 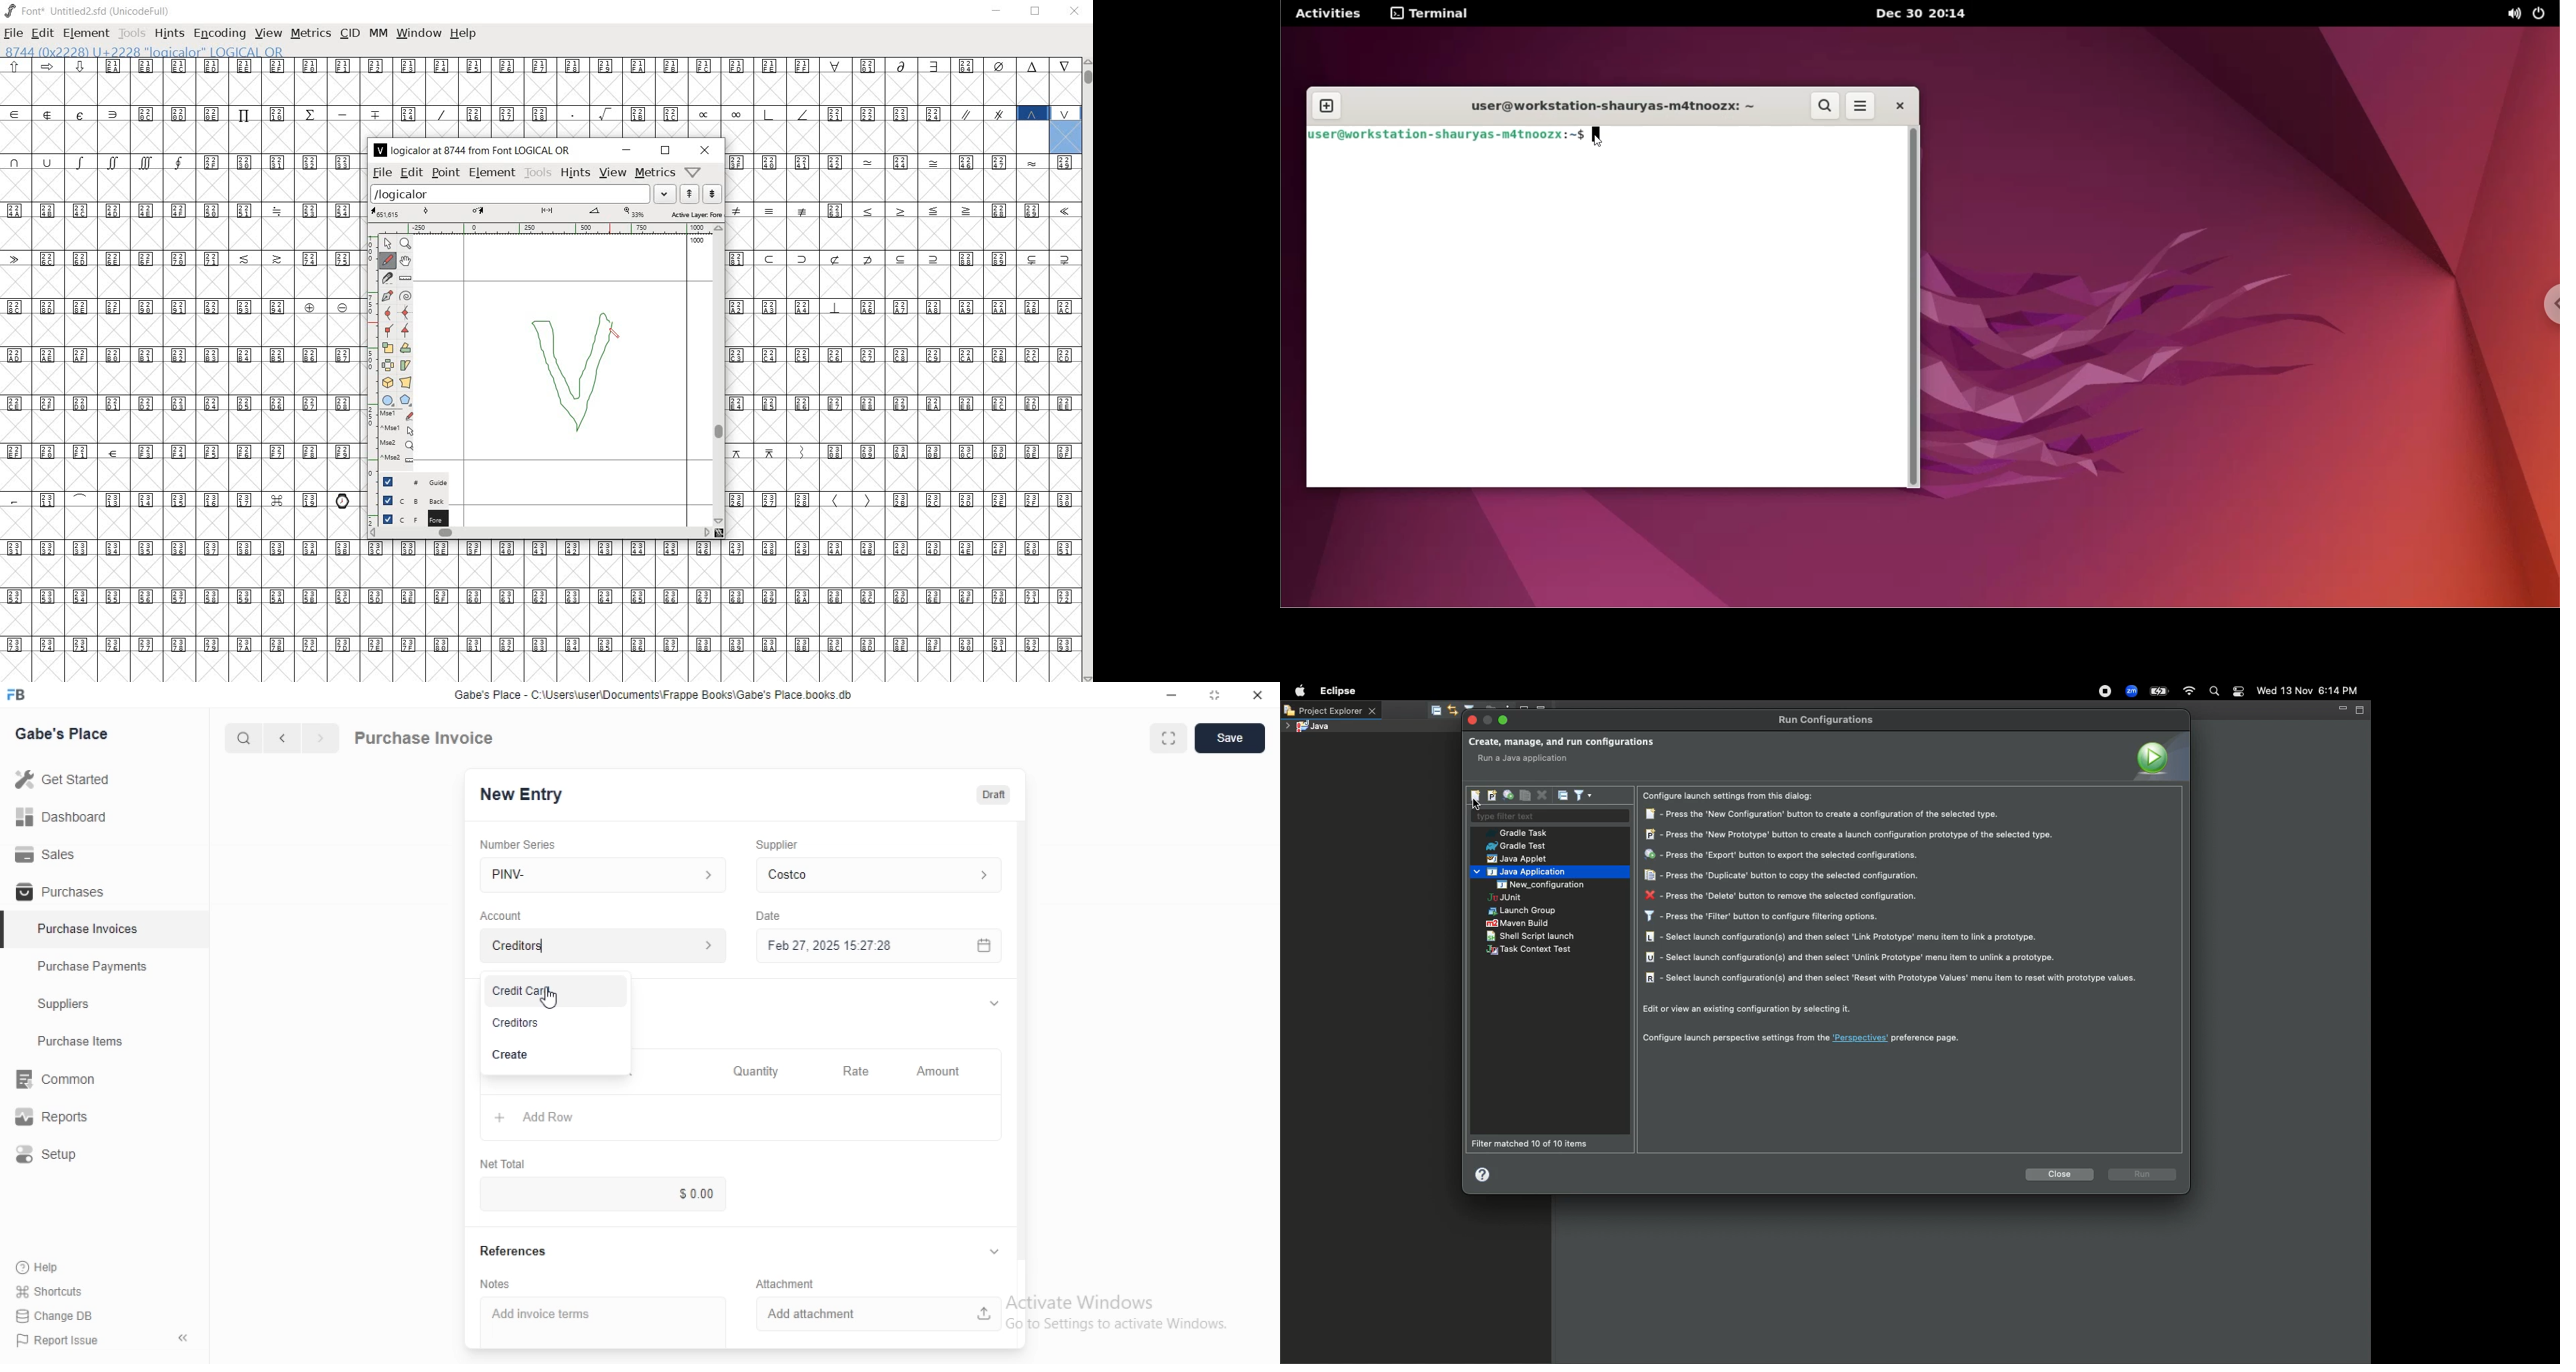 I want to click on Add Row, so click(x=741, y=1117).